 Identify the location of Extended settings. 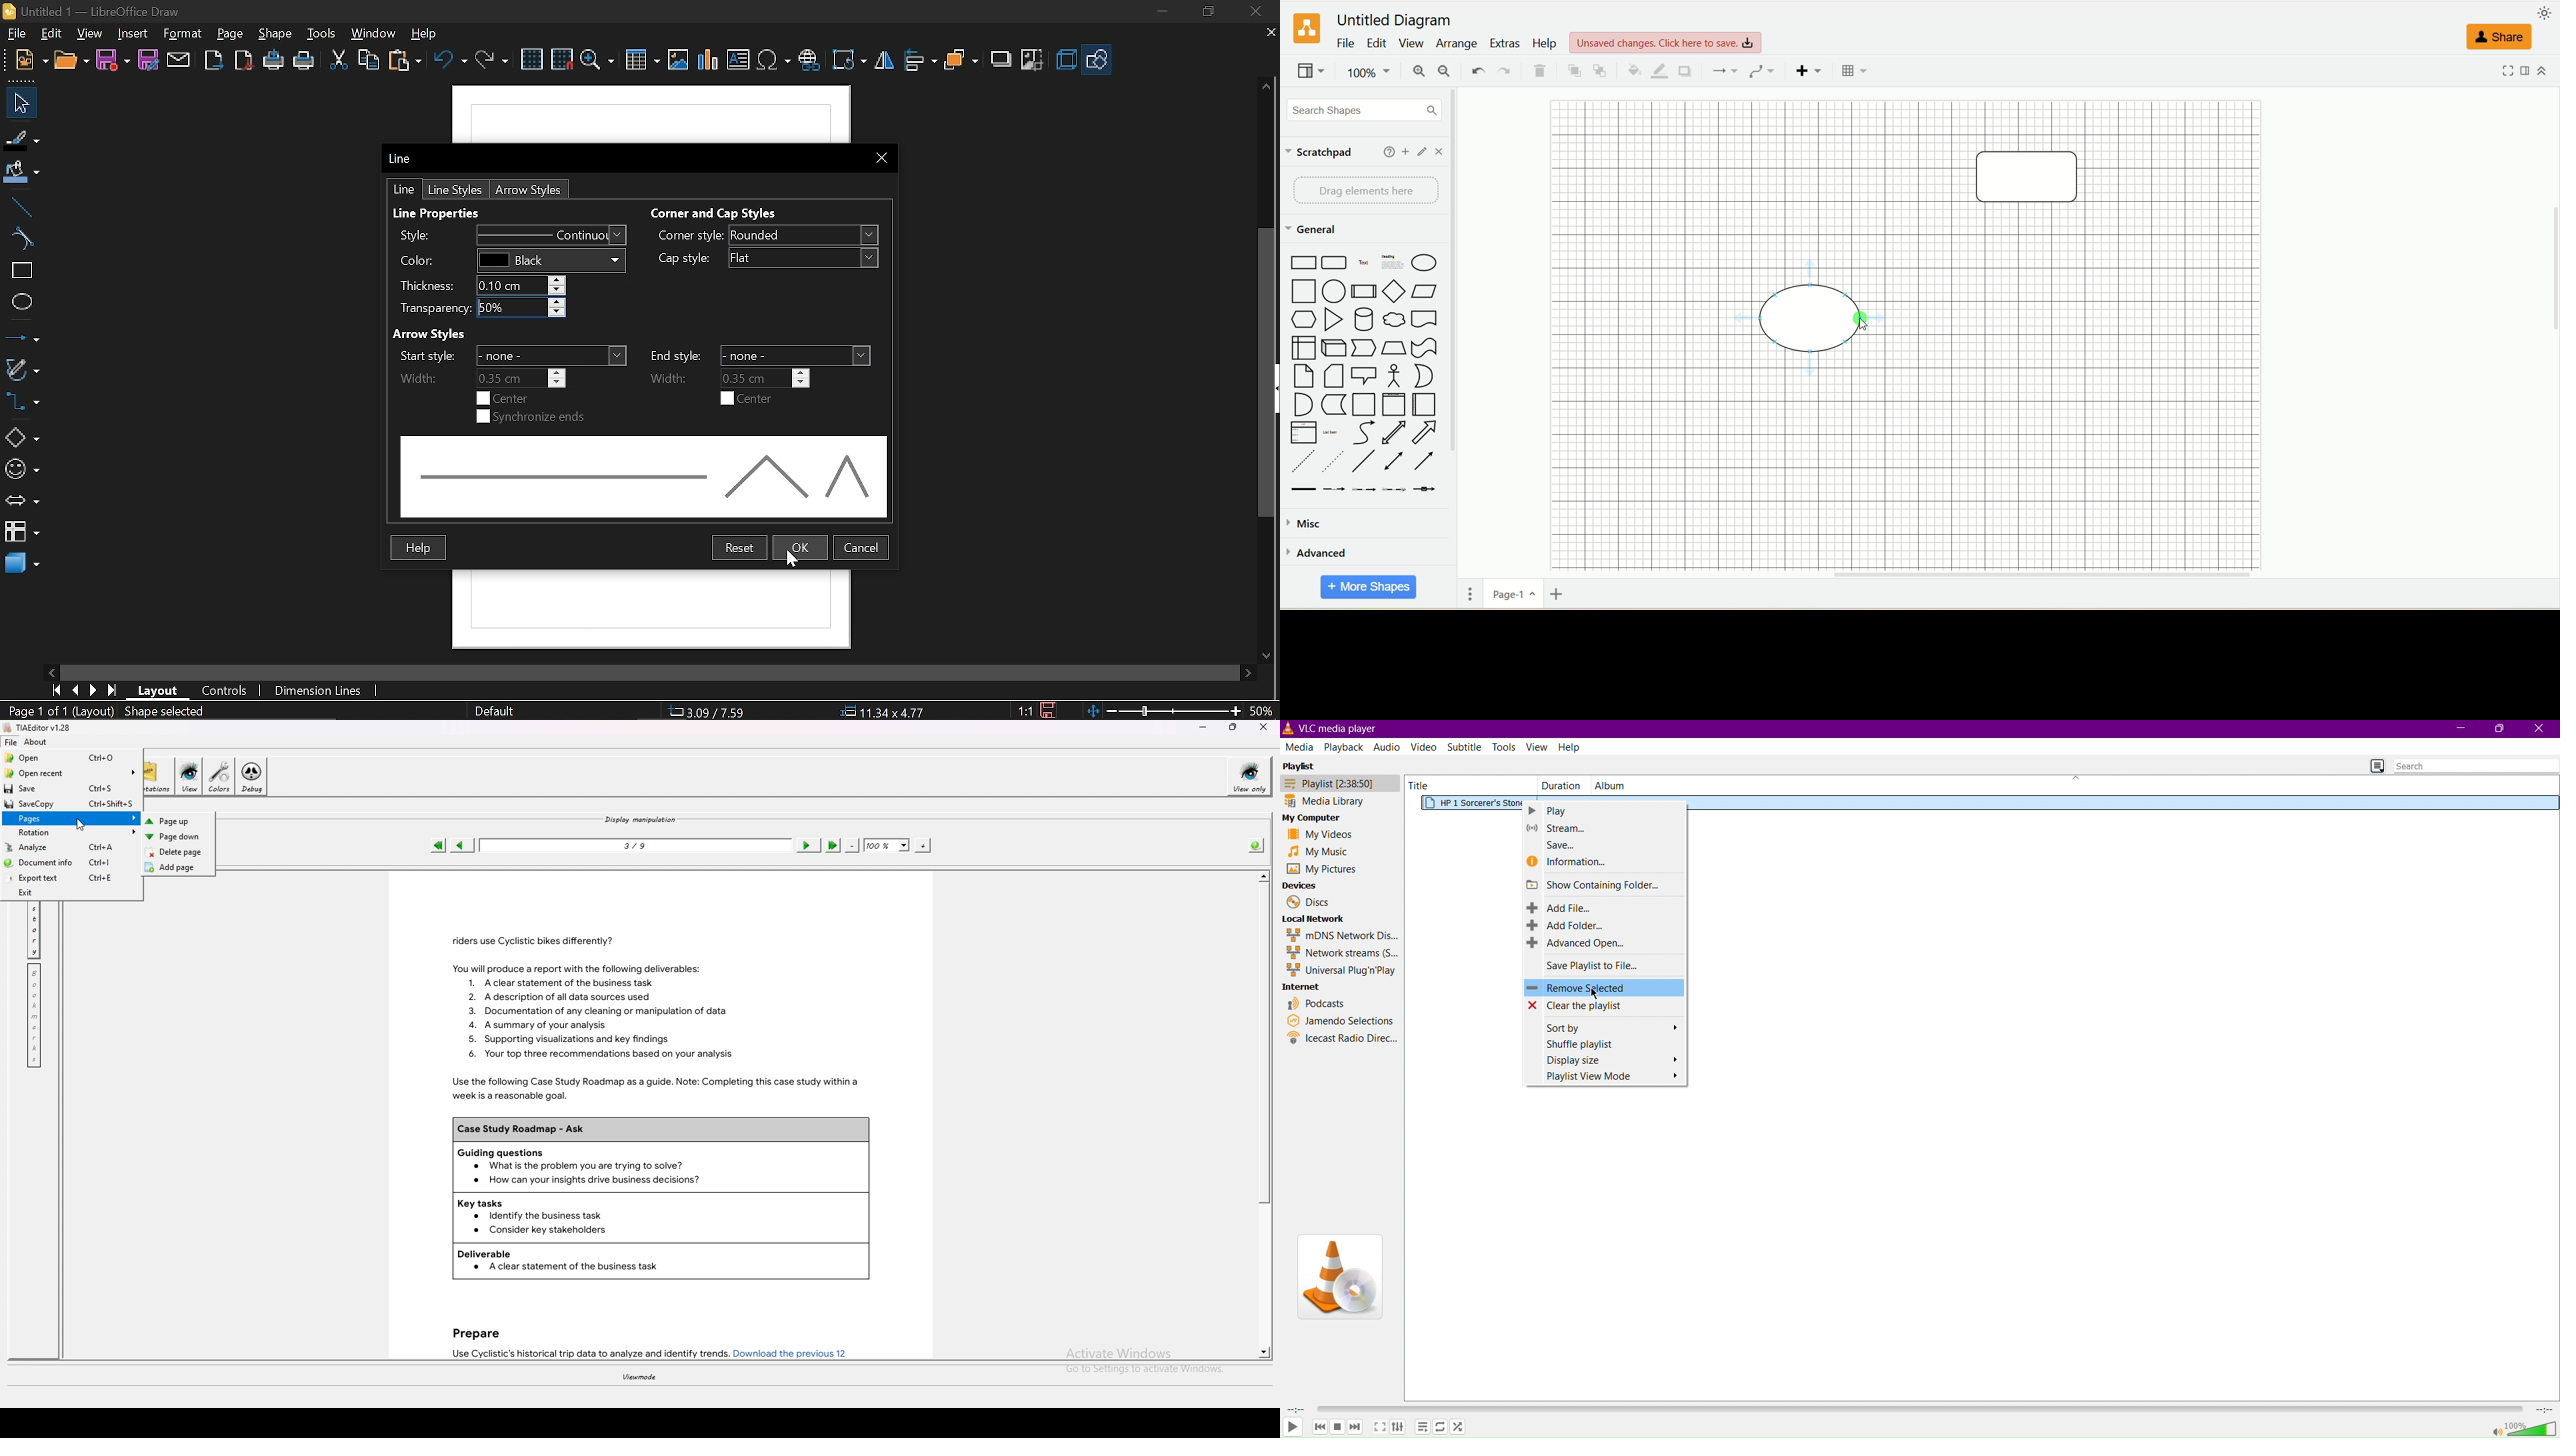
(1398, 1427).